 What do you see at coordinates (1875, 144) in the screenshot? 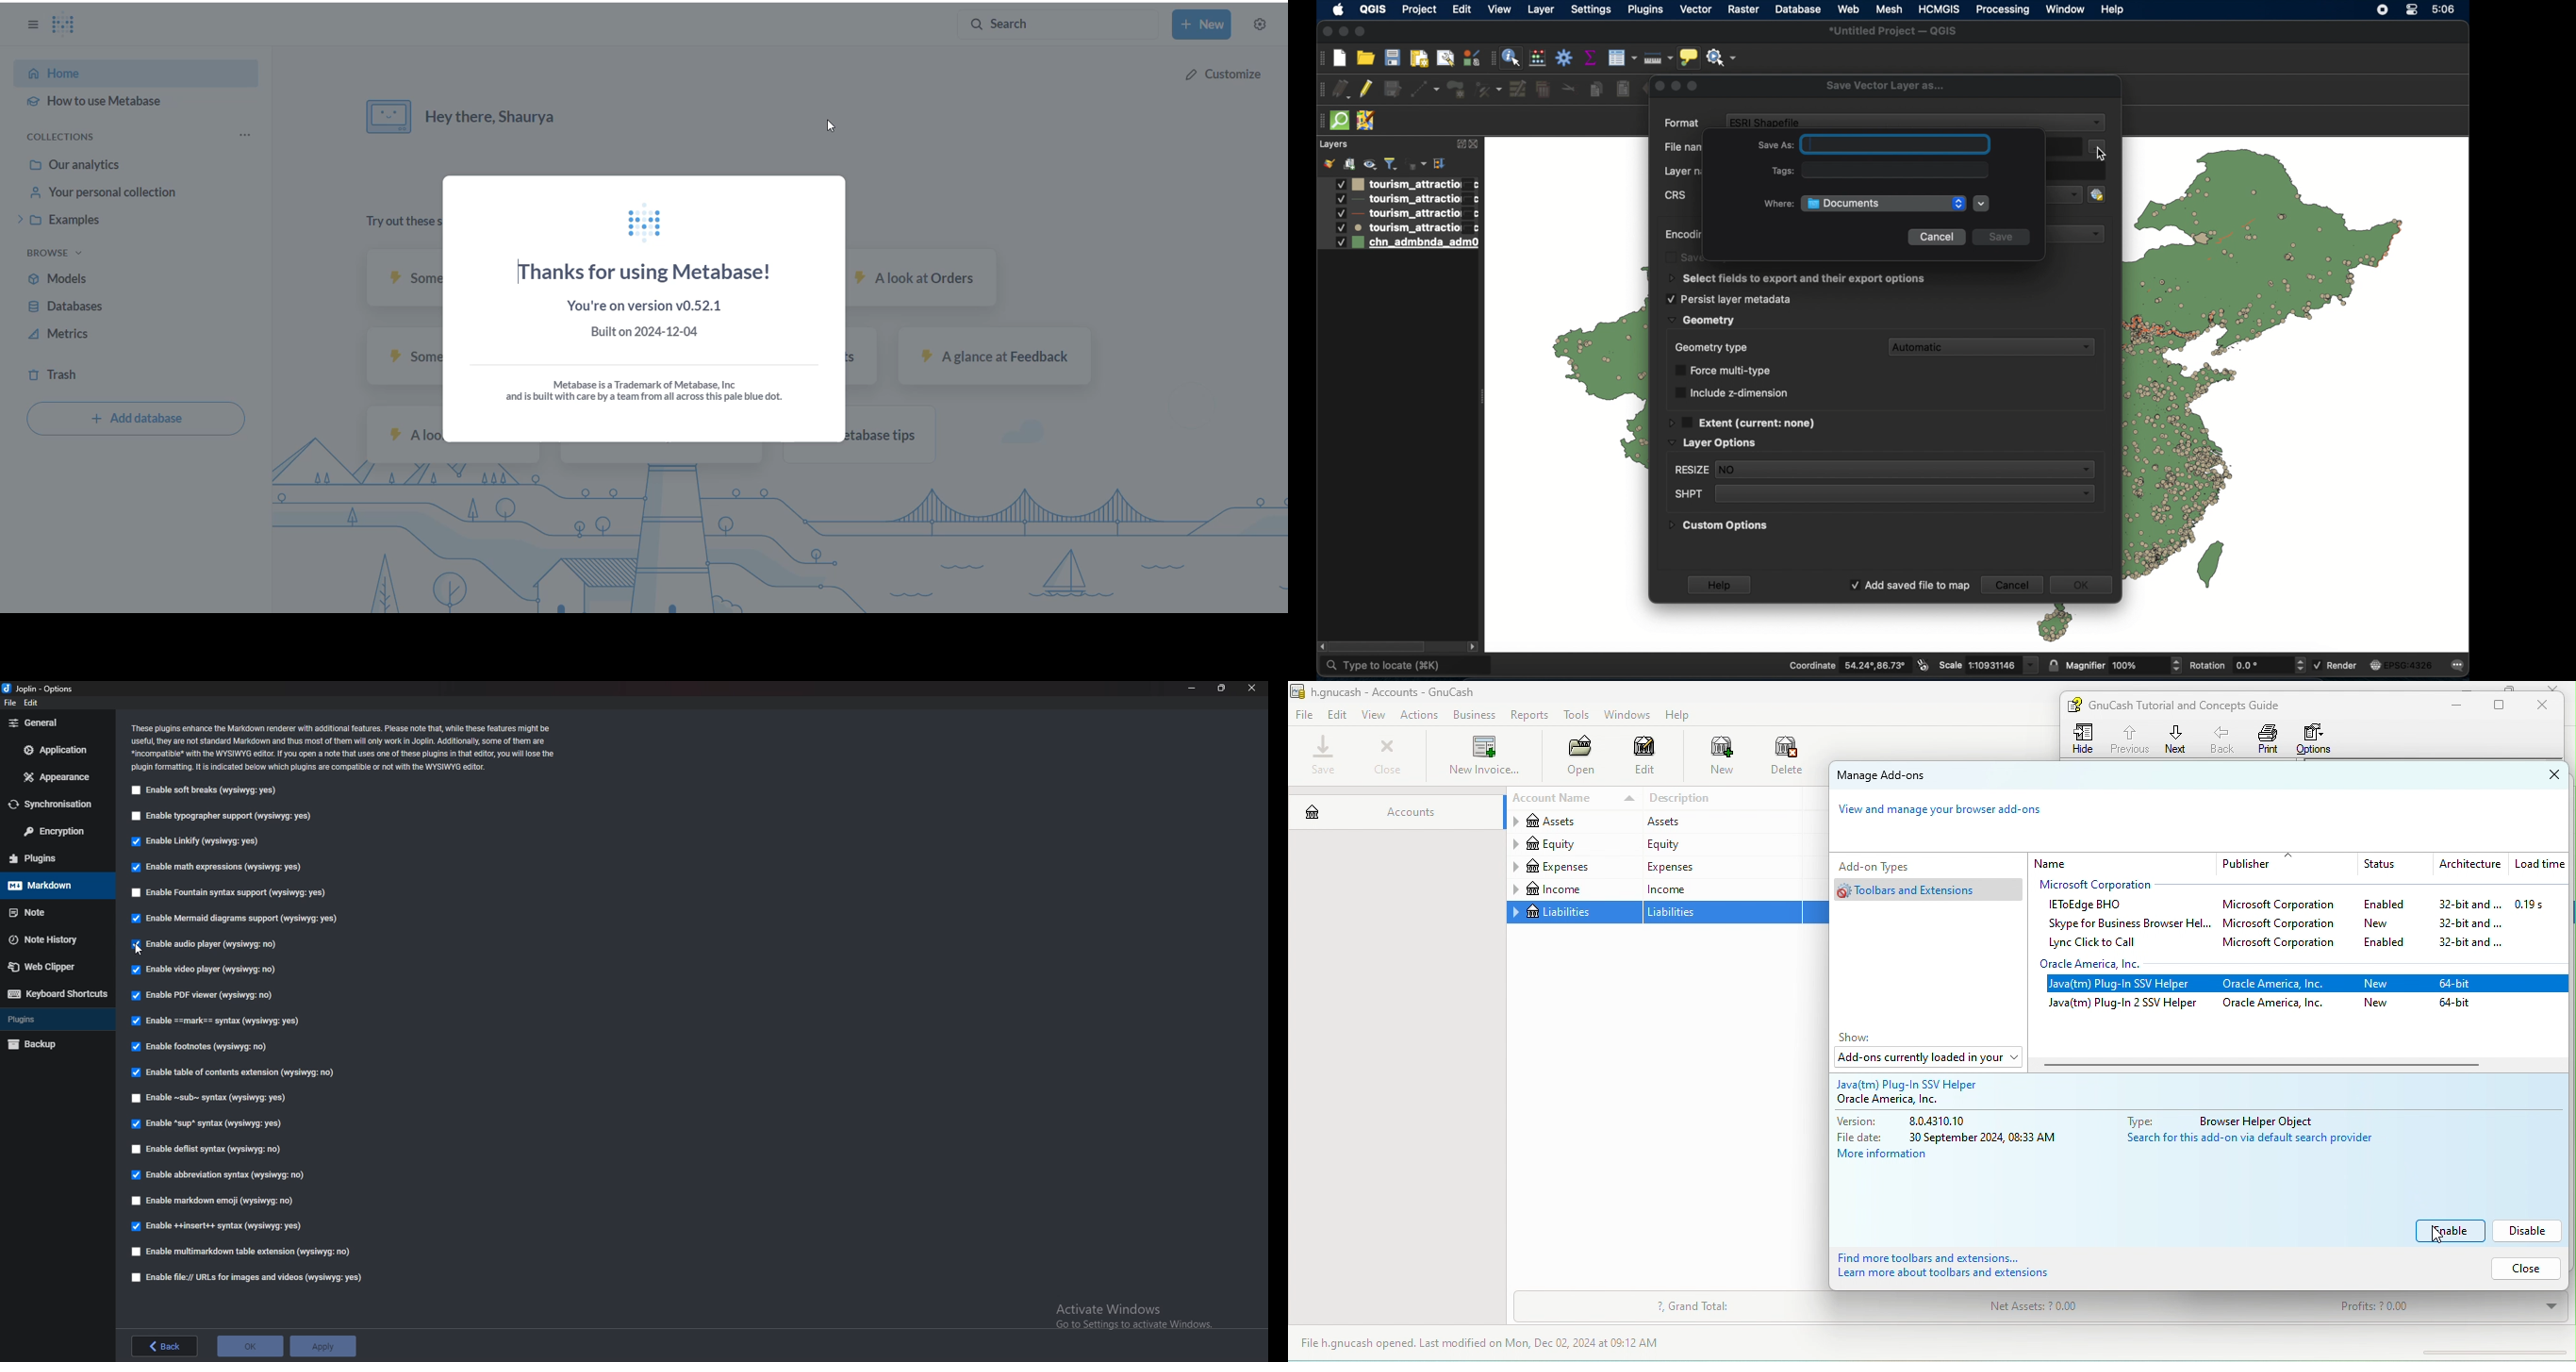
I see `save as  field` at bounding box center [1875, 144].